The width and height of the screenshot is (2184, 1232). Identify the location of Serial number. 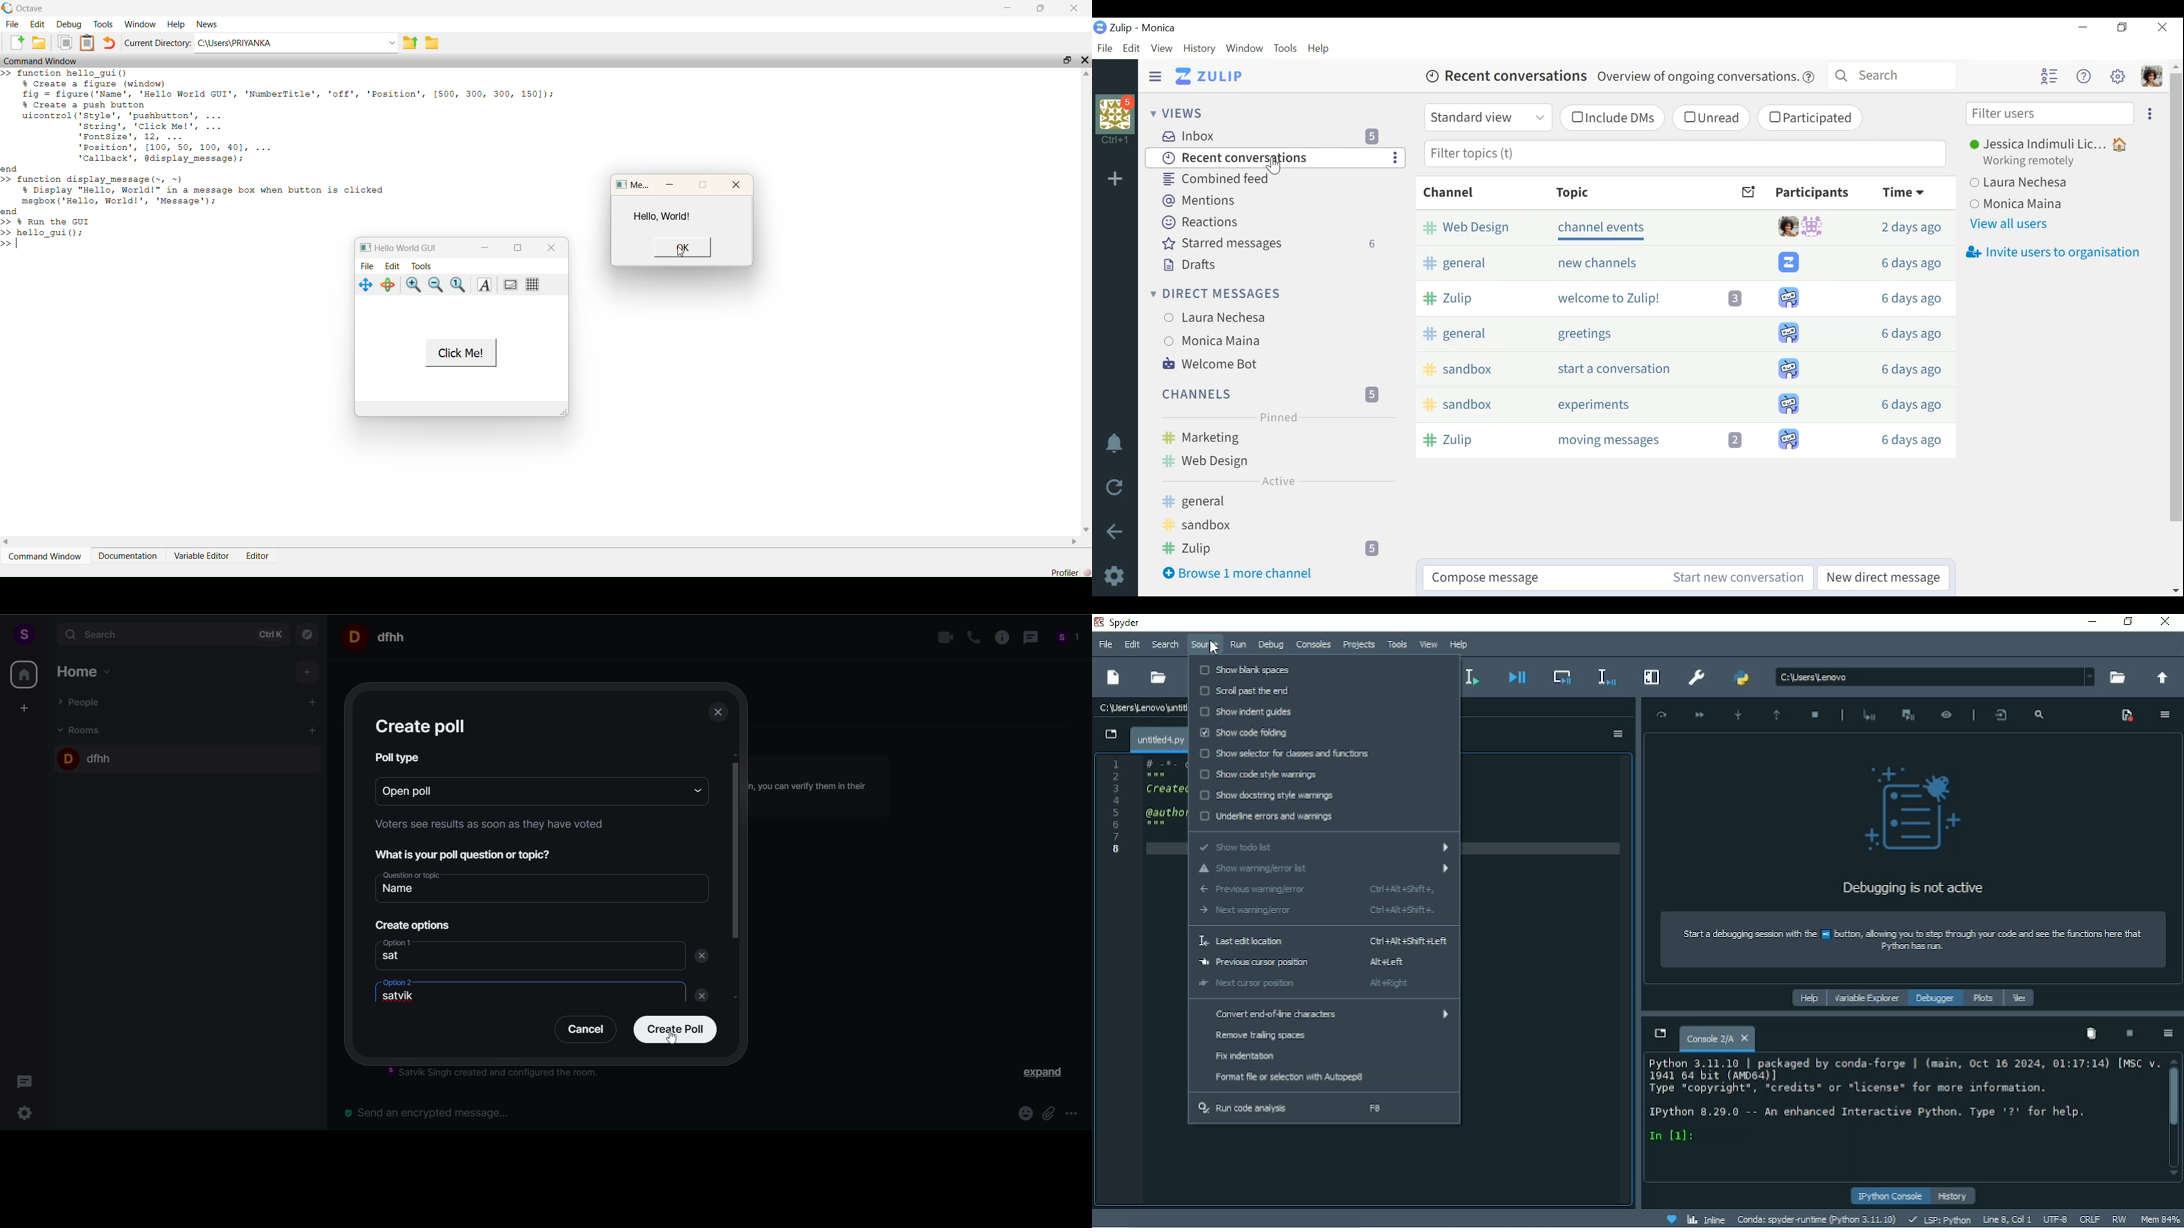
(1118, 808).